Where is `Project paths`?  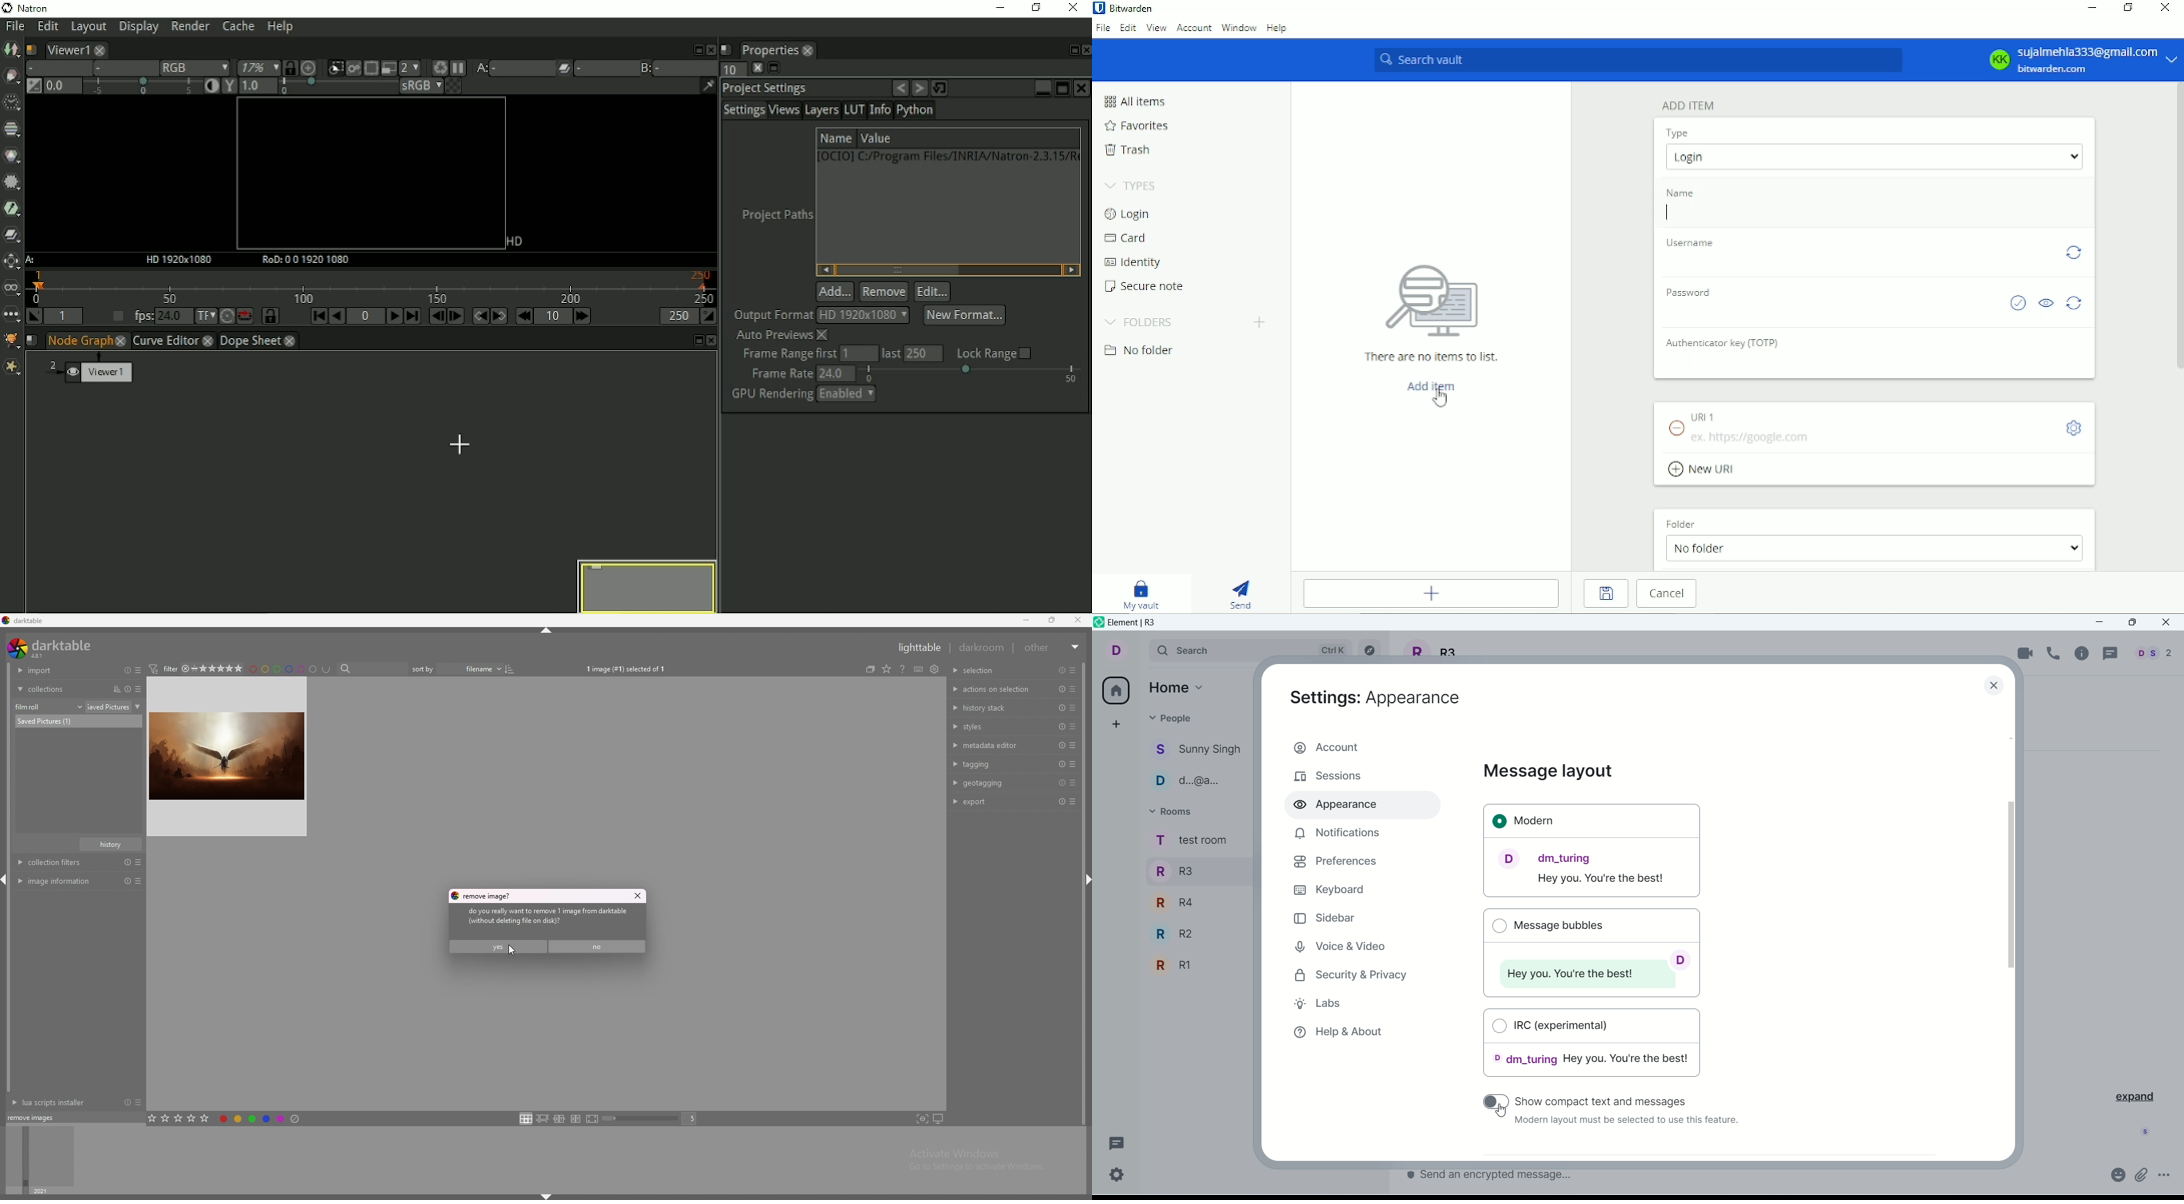
Project paths is located at coordinates (769, 215).